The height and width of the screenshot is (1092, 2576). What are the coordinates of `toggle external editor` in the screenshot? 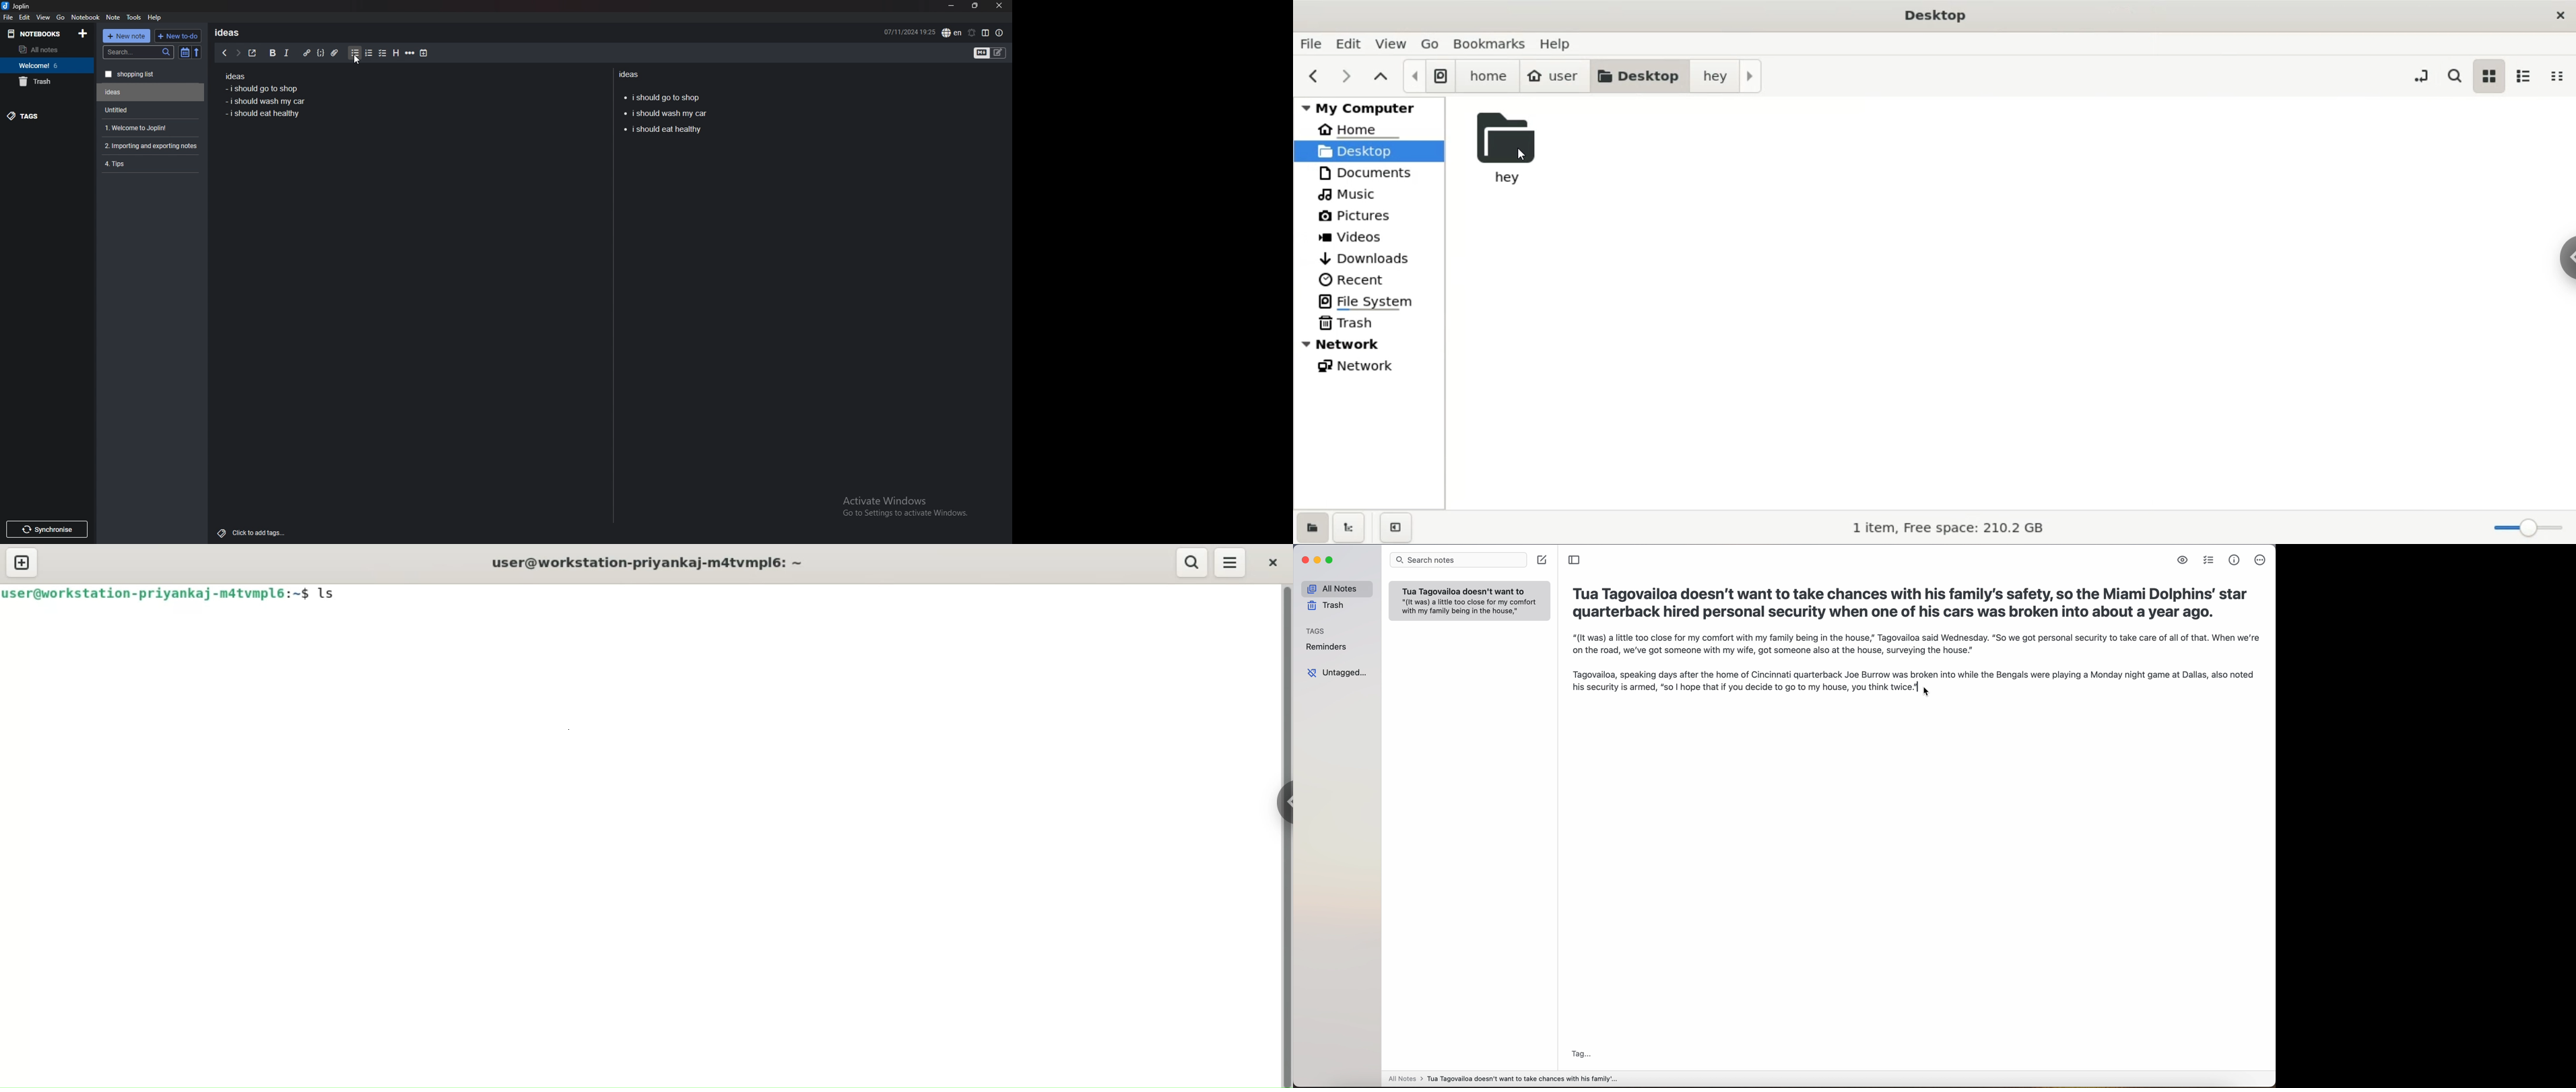 It's located at (253, 53).